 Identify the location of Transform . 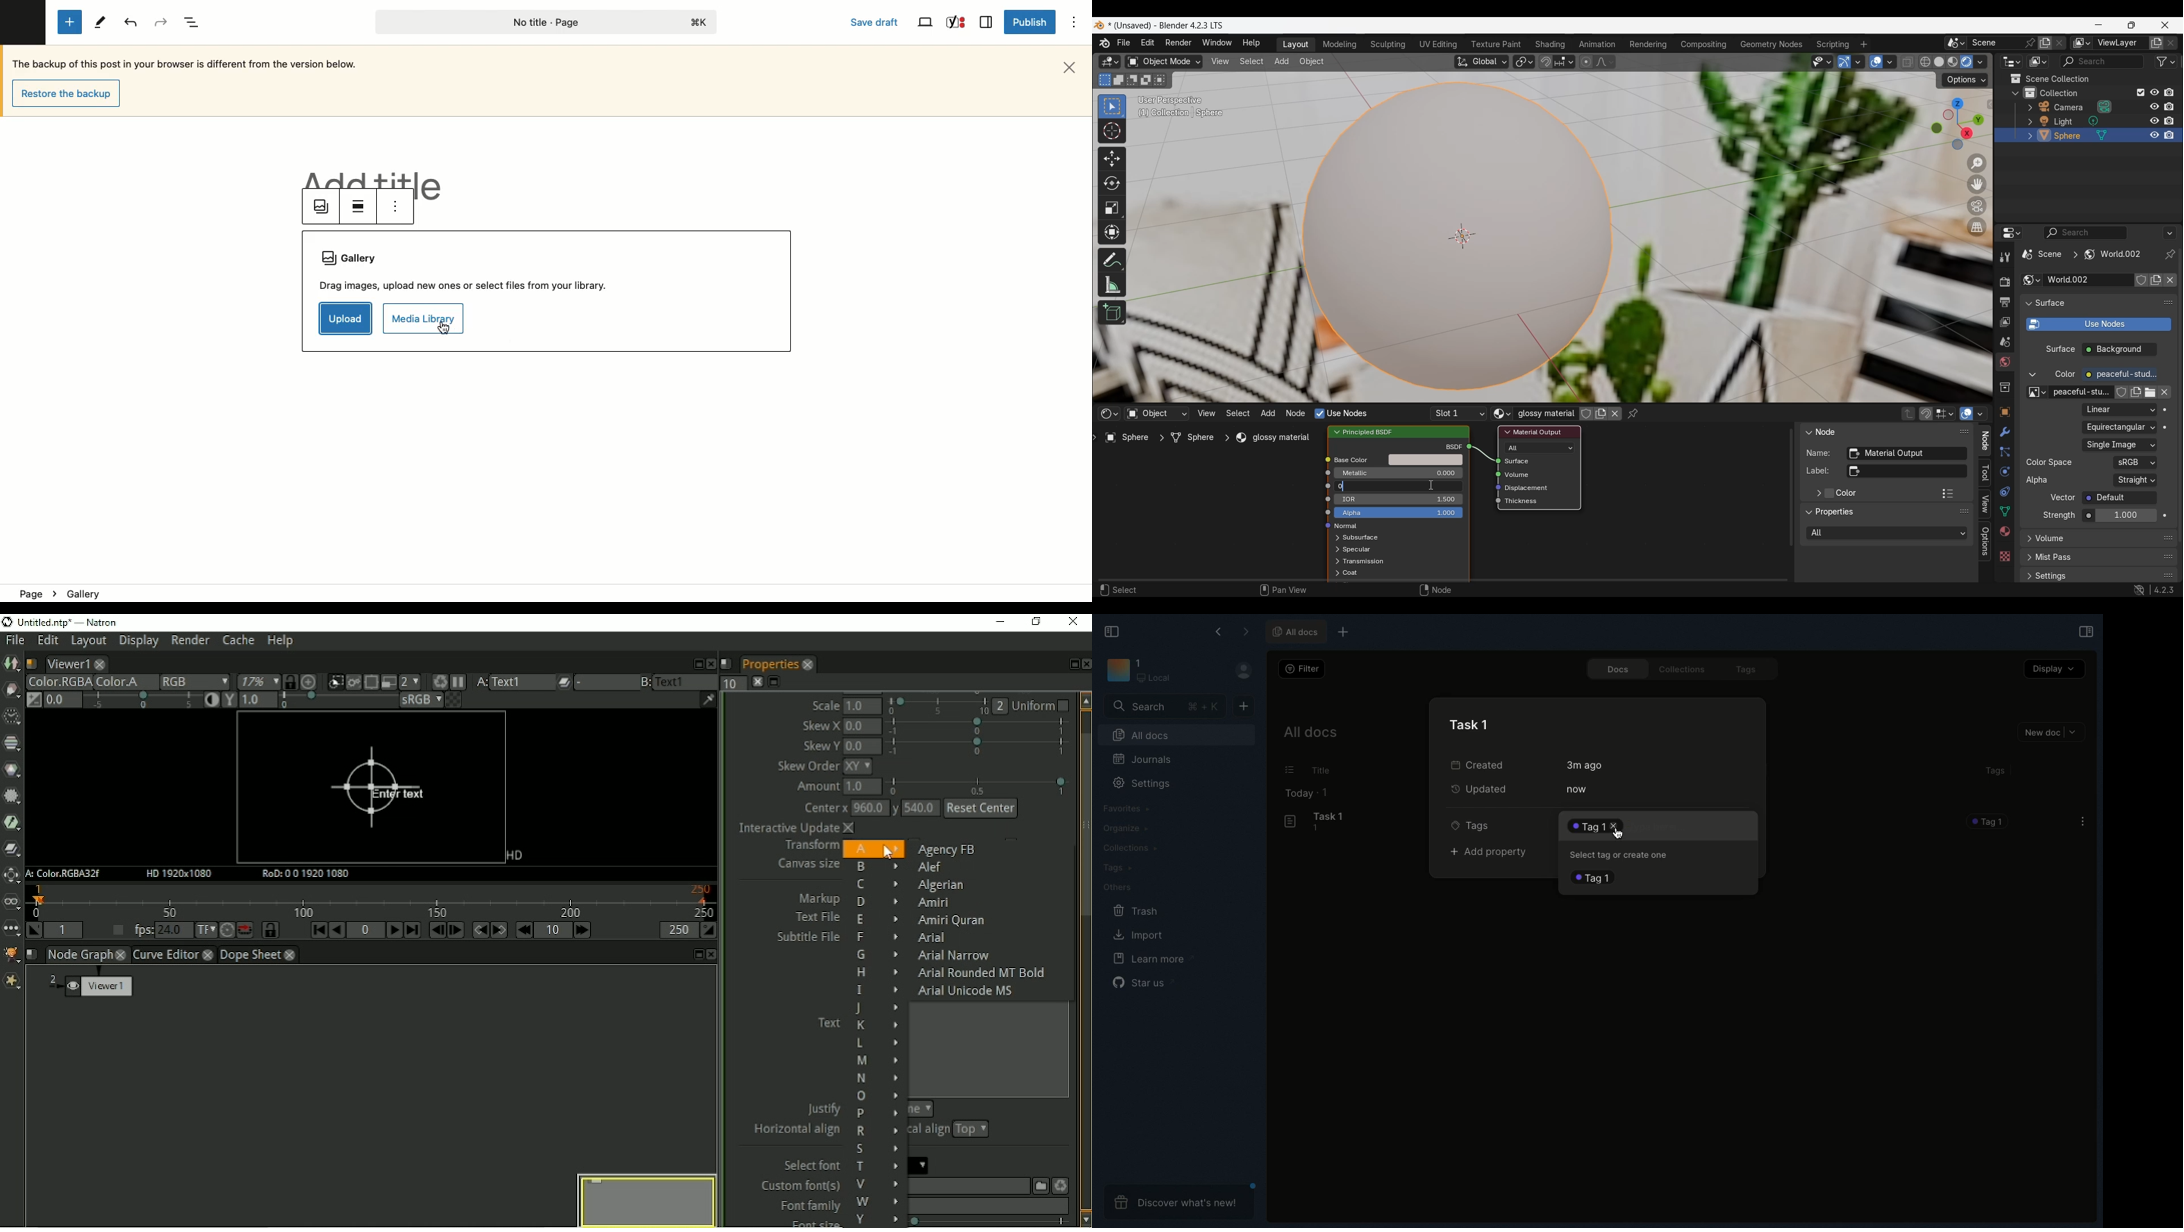
(1112, 233).